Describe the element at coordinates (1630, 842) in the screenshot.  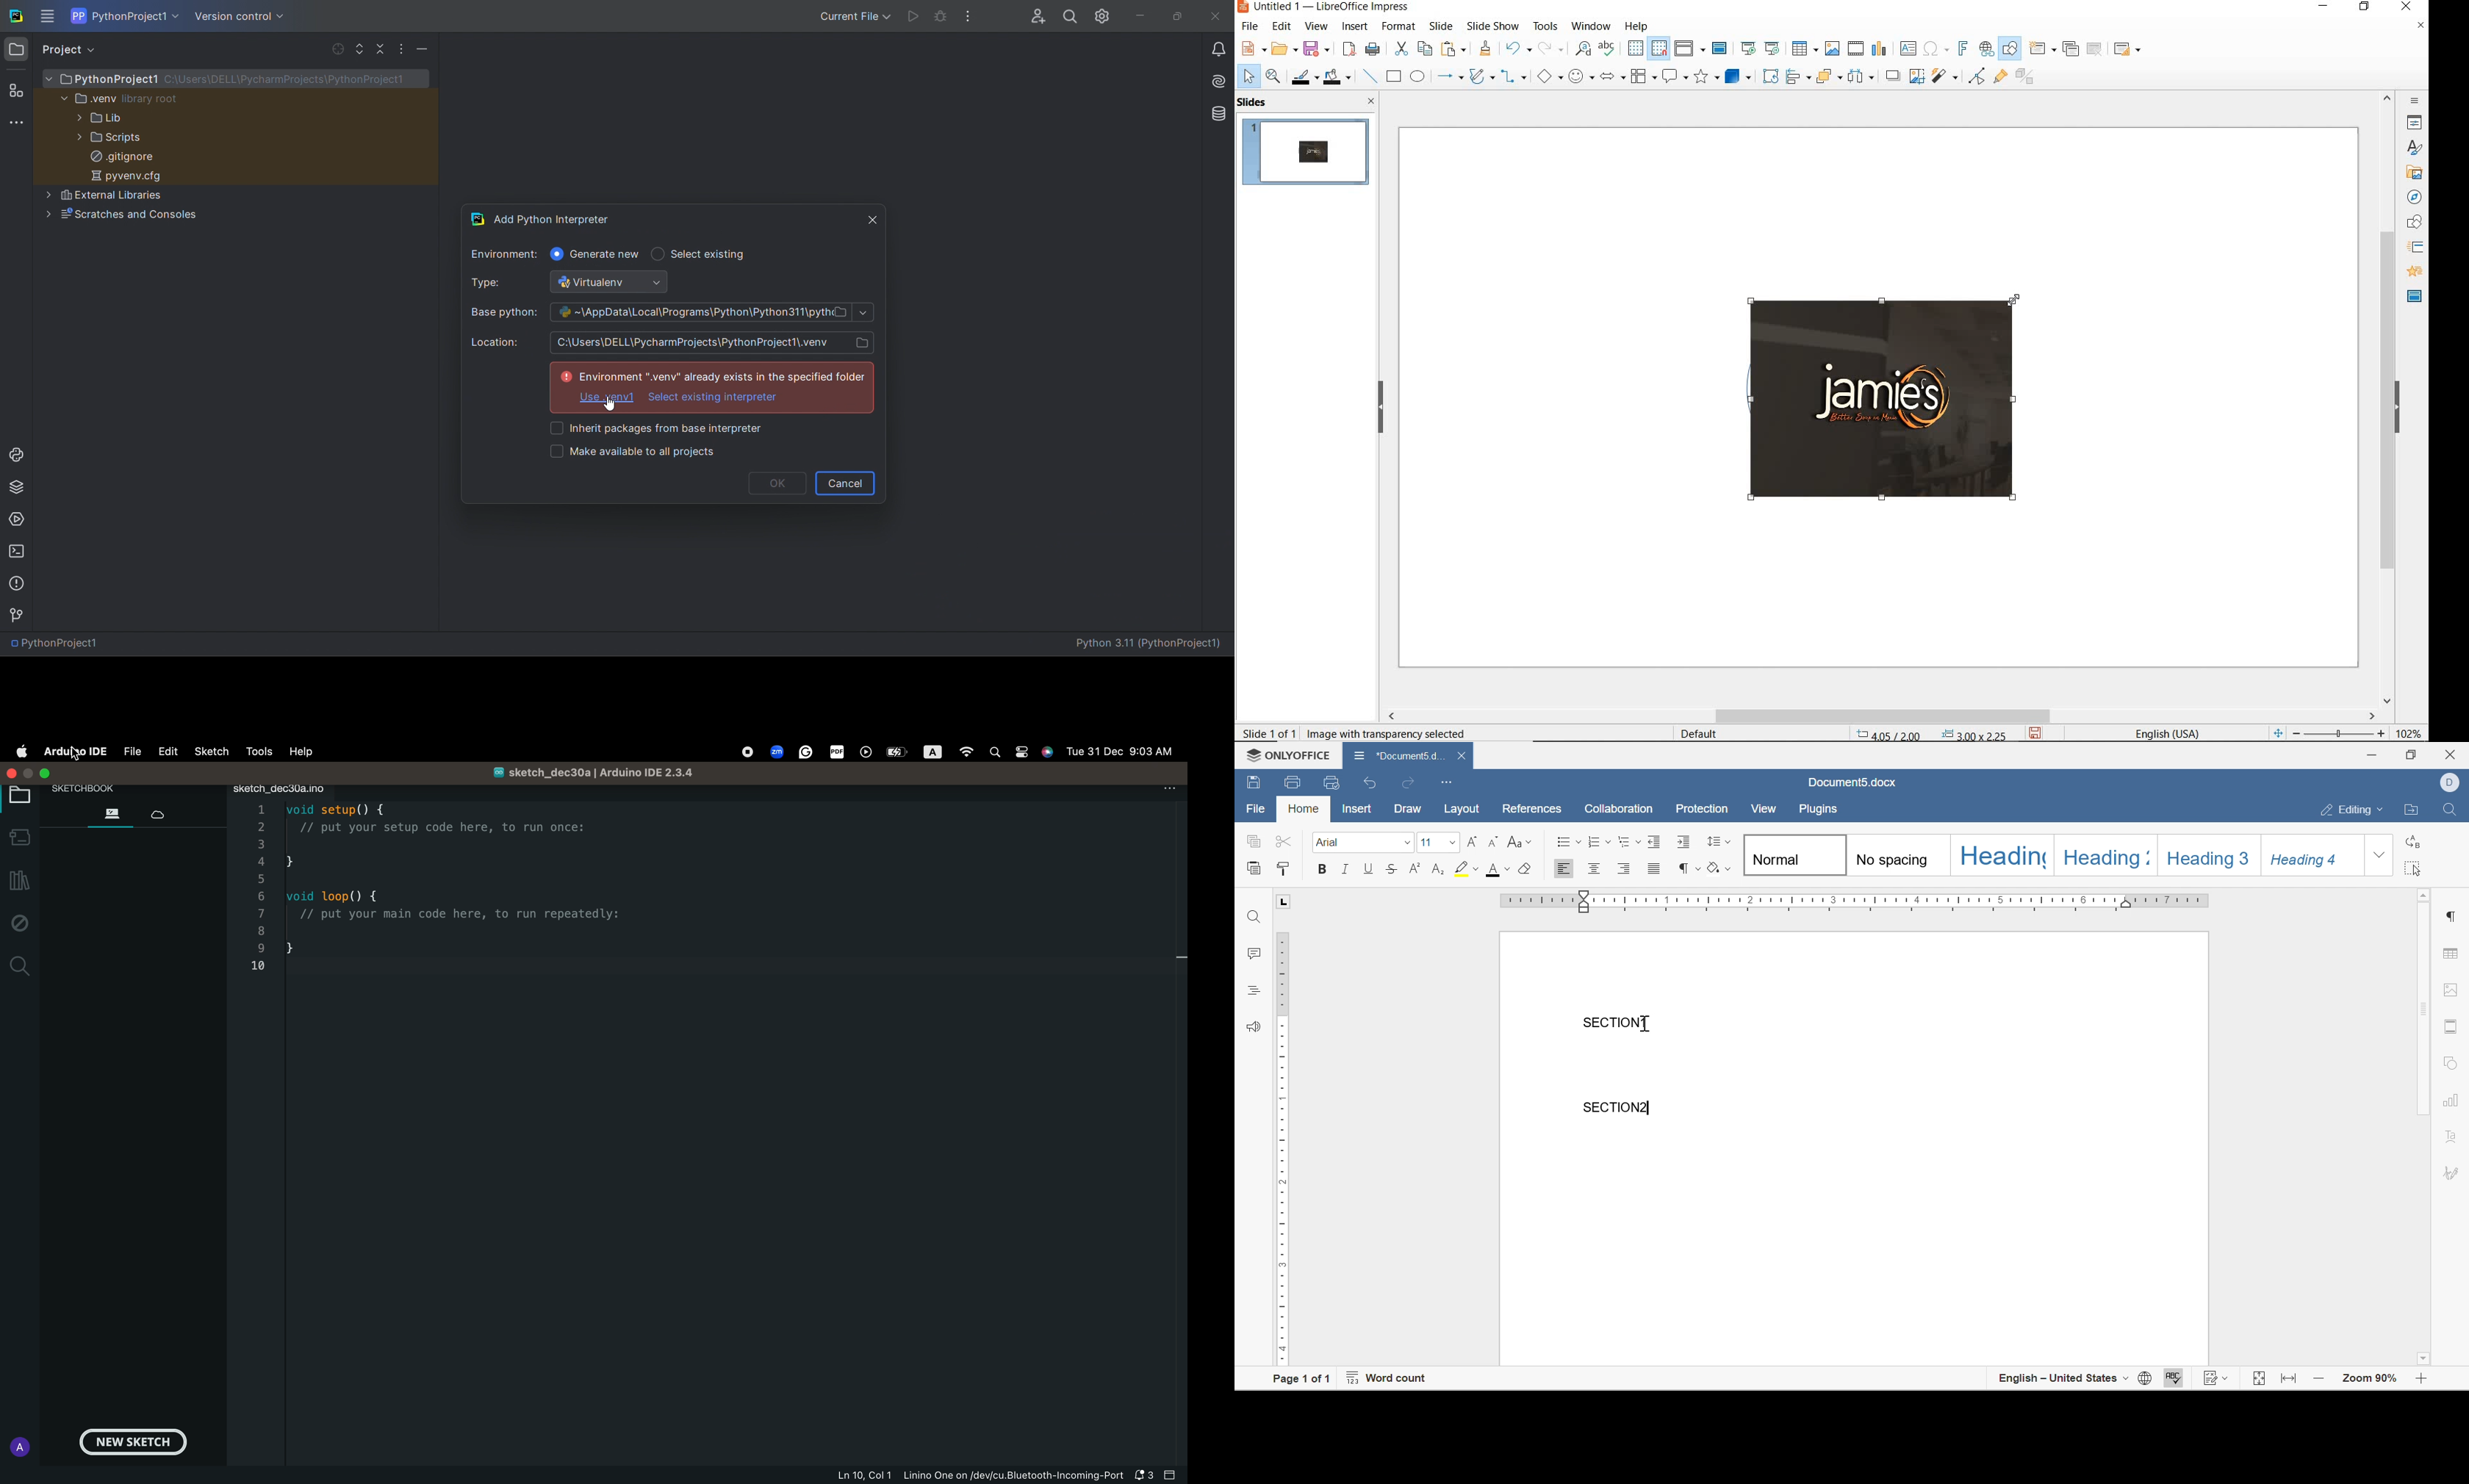
I see `multilevel list` at that location.